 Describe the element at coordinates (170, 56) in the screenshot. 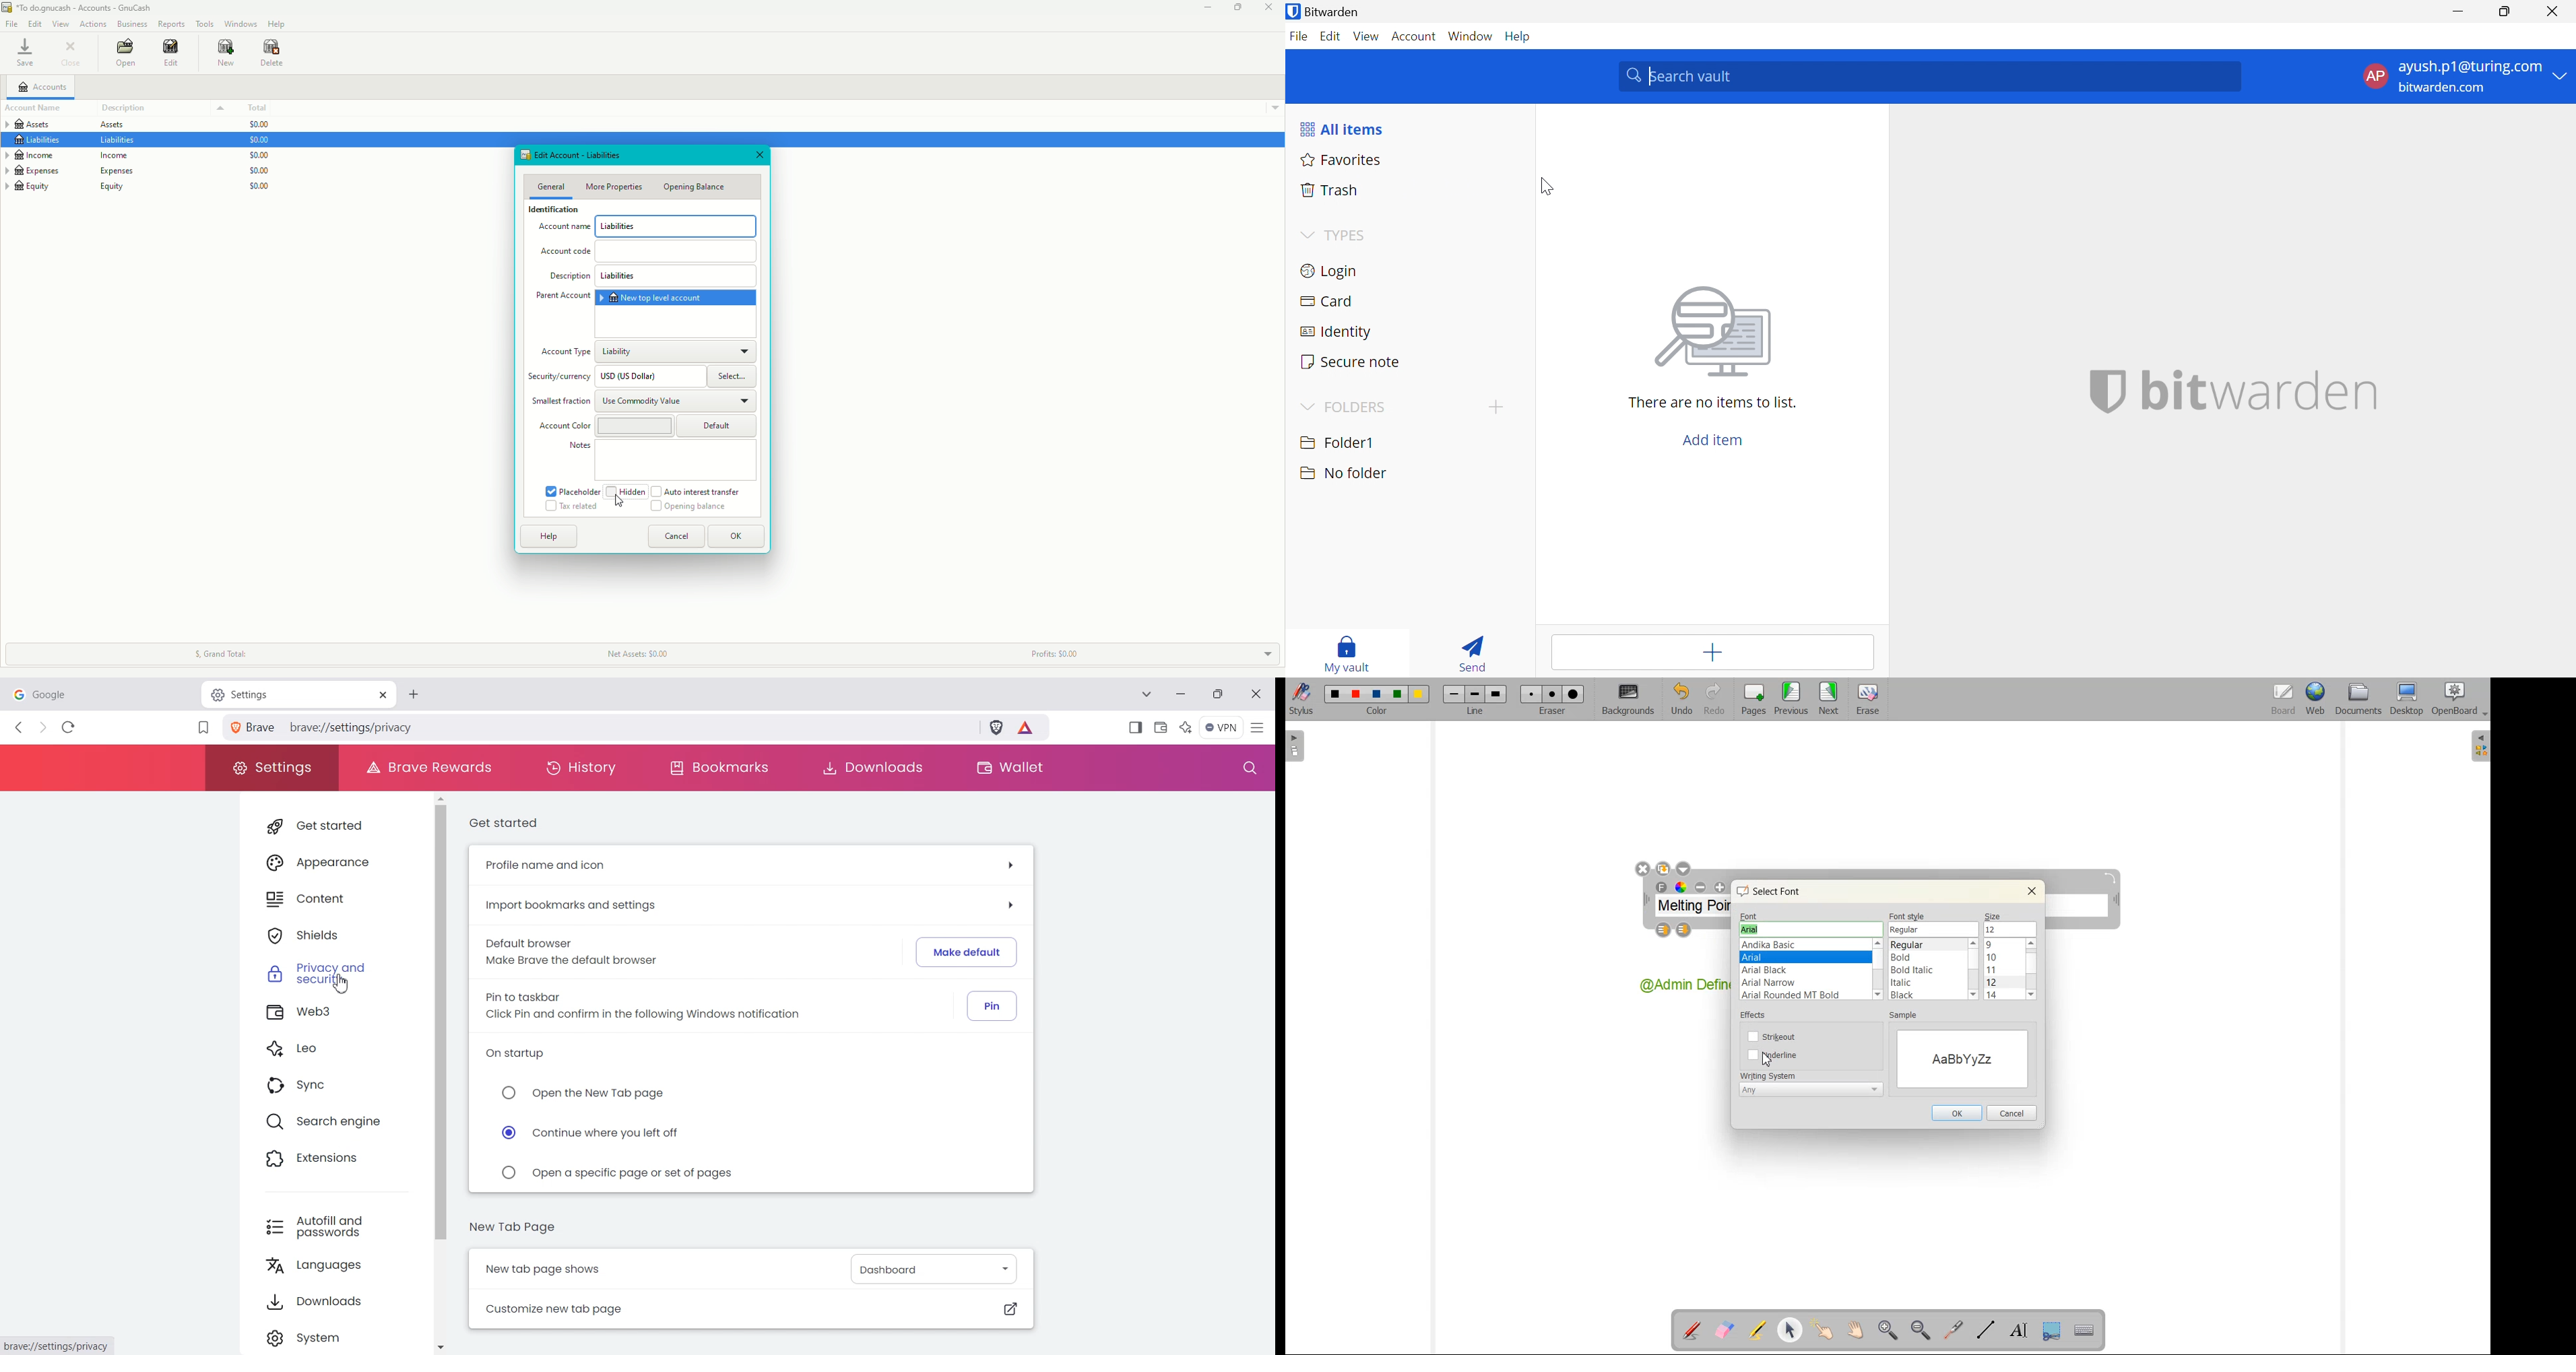

I see `Edit` at that location.